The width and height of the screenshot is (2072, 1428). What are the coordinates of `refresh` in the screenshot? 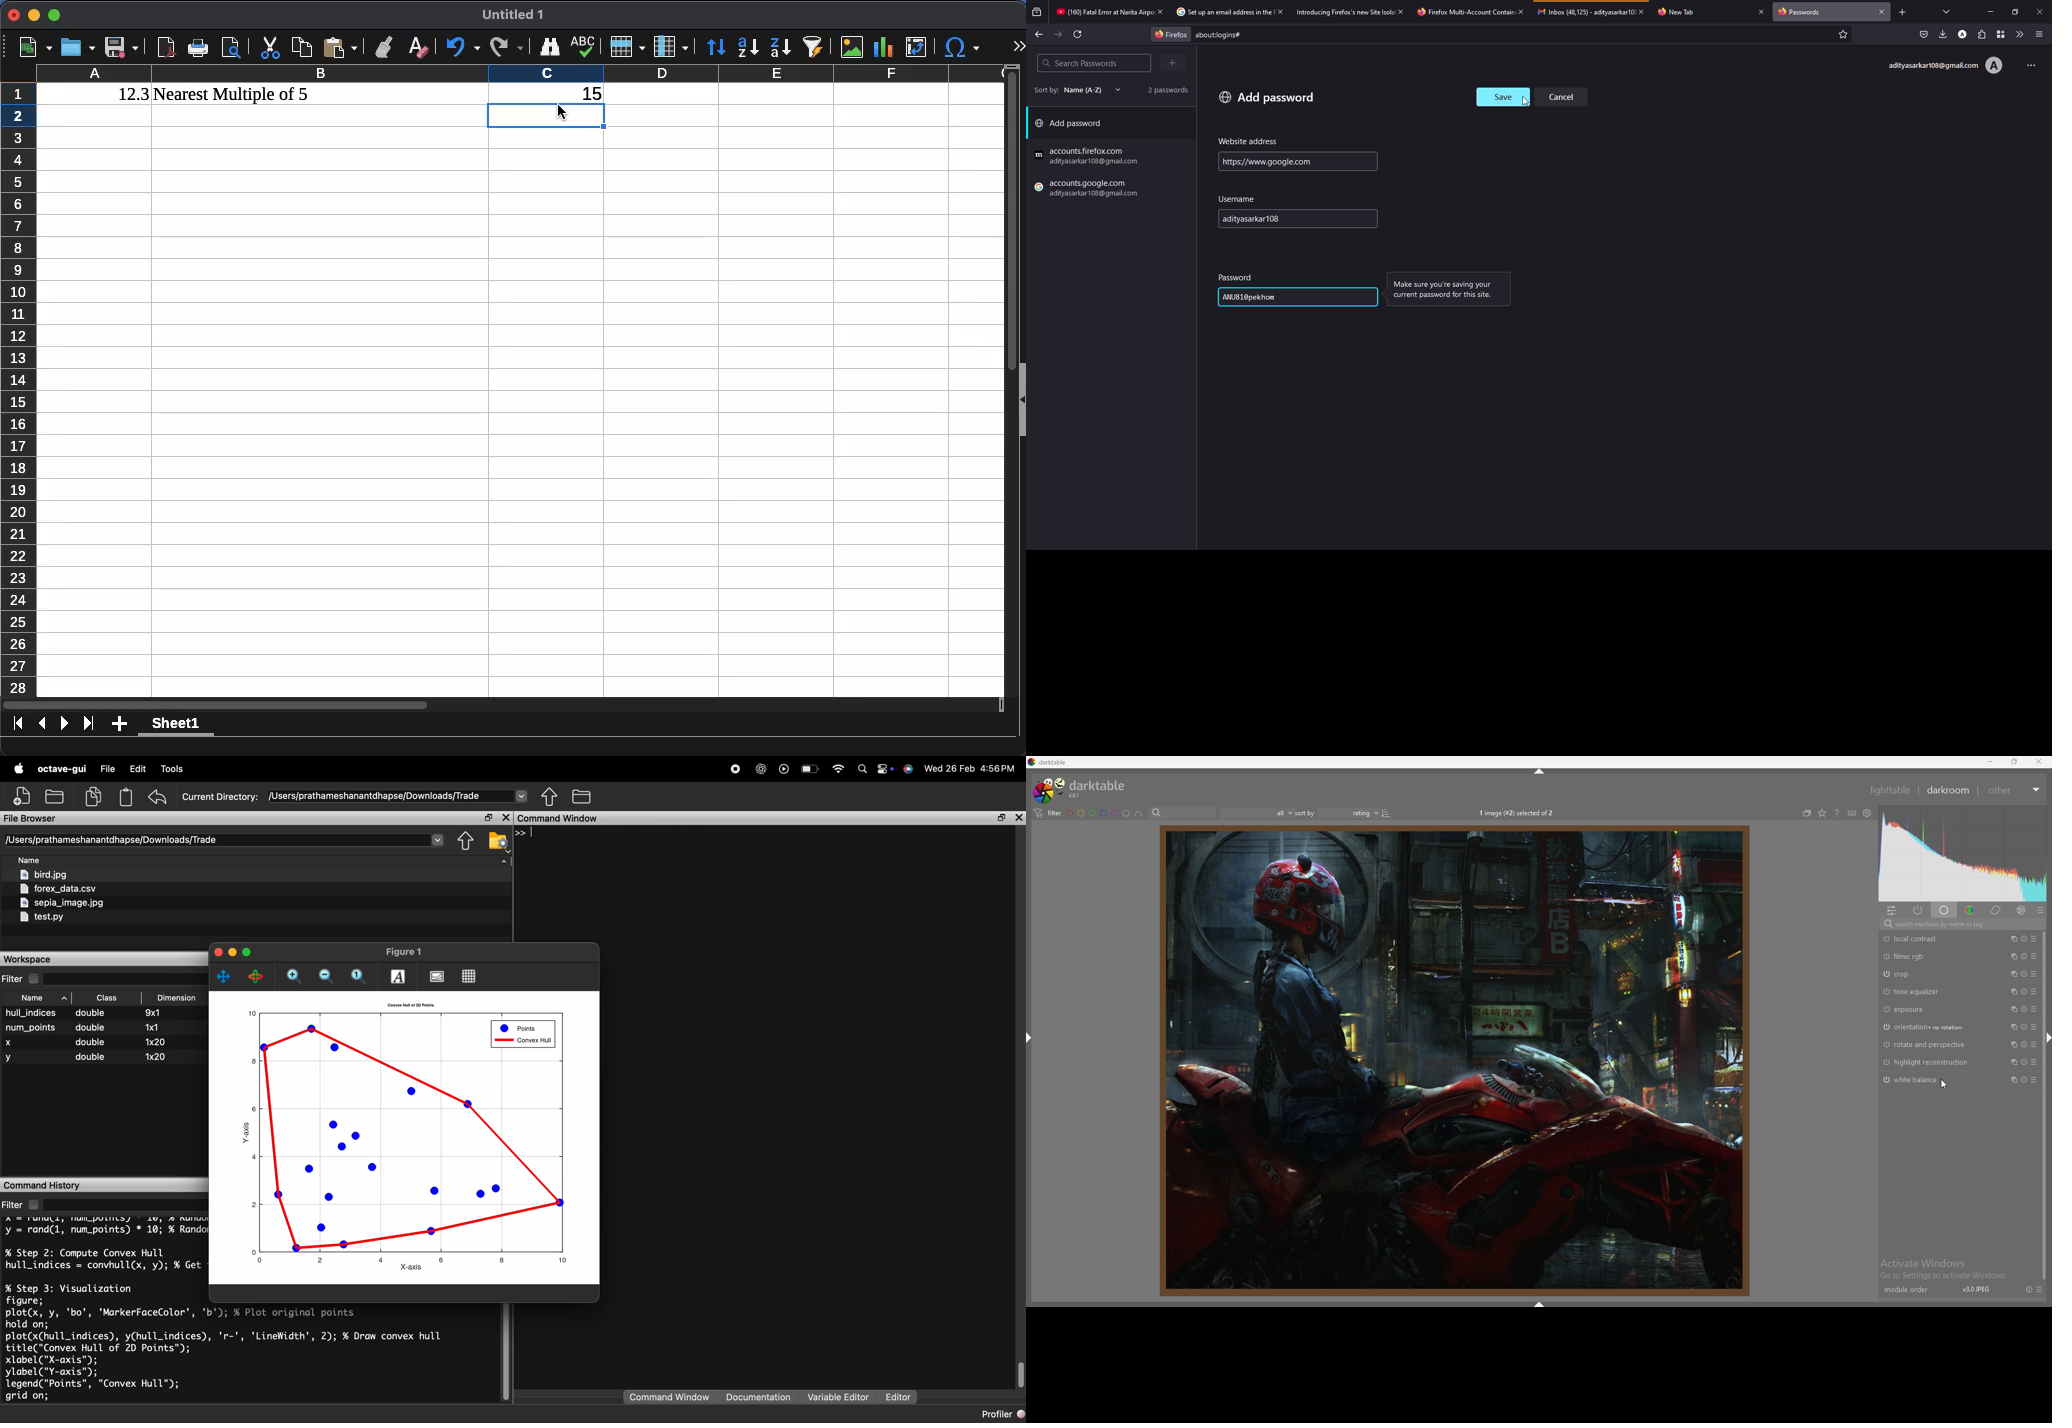 It's located at (1078, 34).